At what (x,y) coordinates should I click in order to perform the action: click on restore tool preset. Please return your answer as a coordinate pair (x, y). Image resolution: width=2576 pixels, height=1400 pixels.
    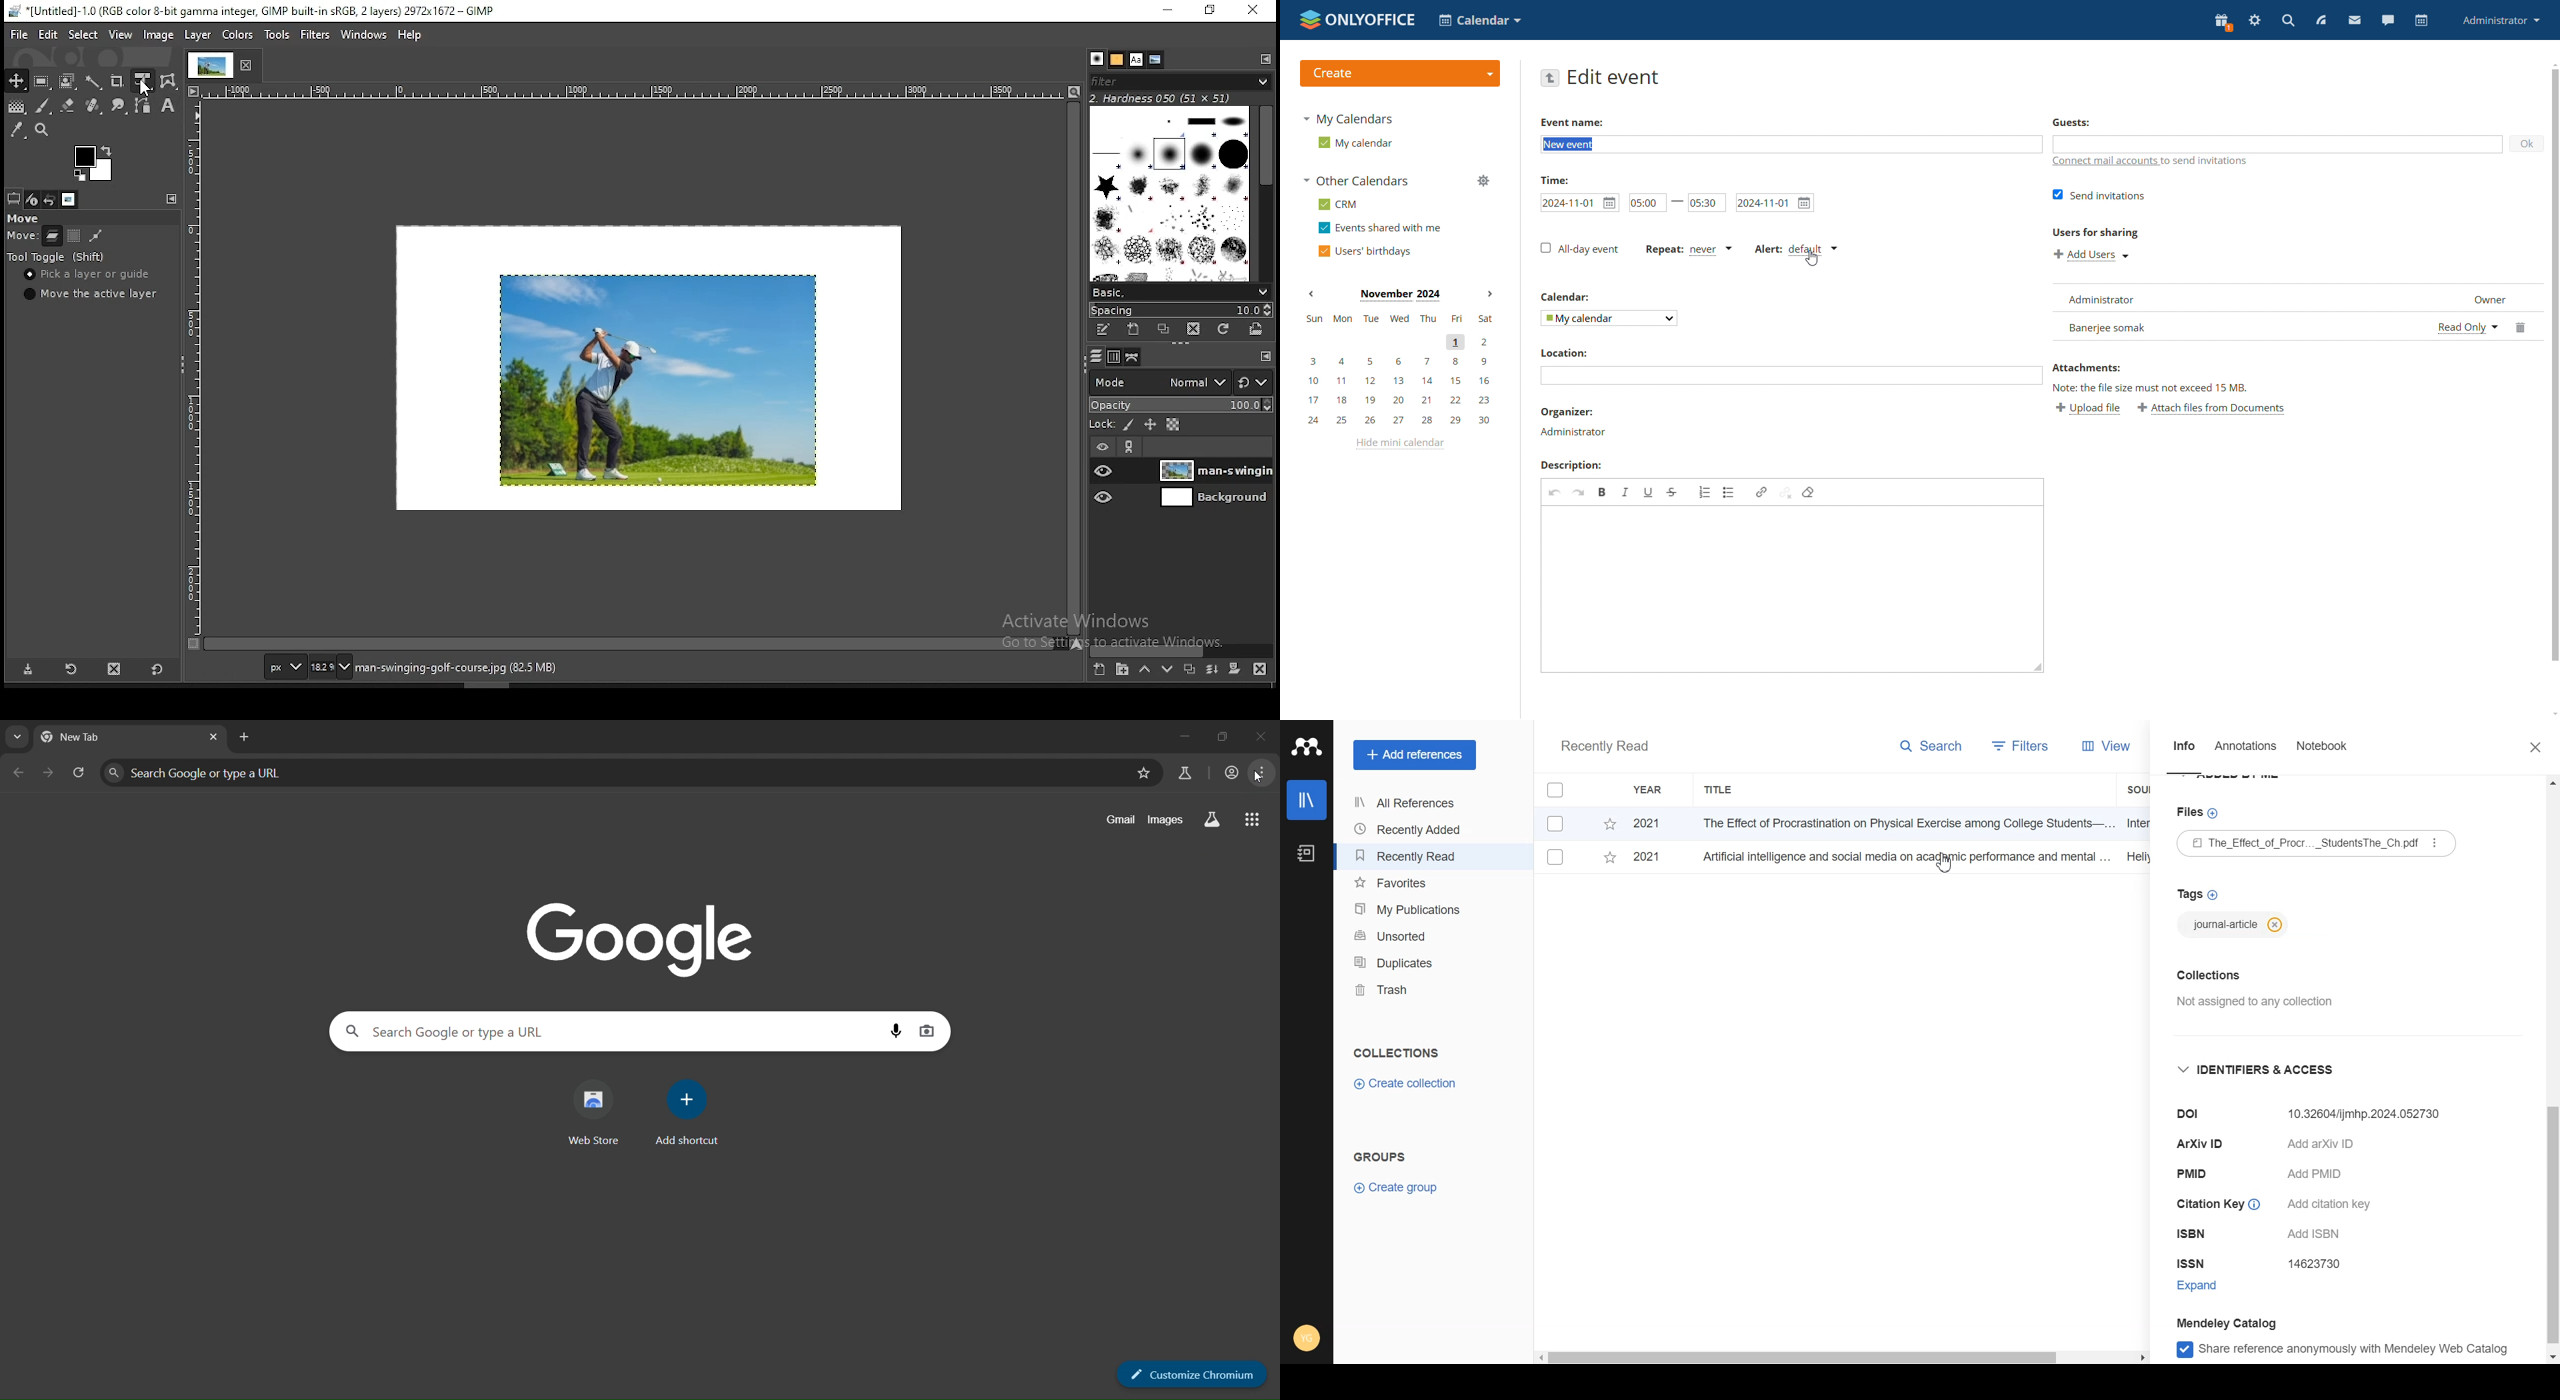
    Looking at the image, I should click on (70, 669).